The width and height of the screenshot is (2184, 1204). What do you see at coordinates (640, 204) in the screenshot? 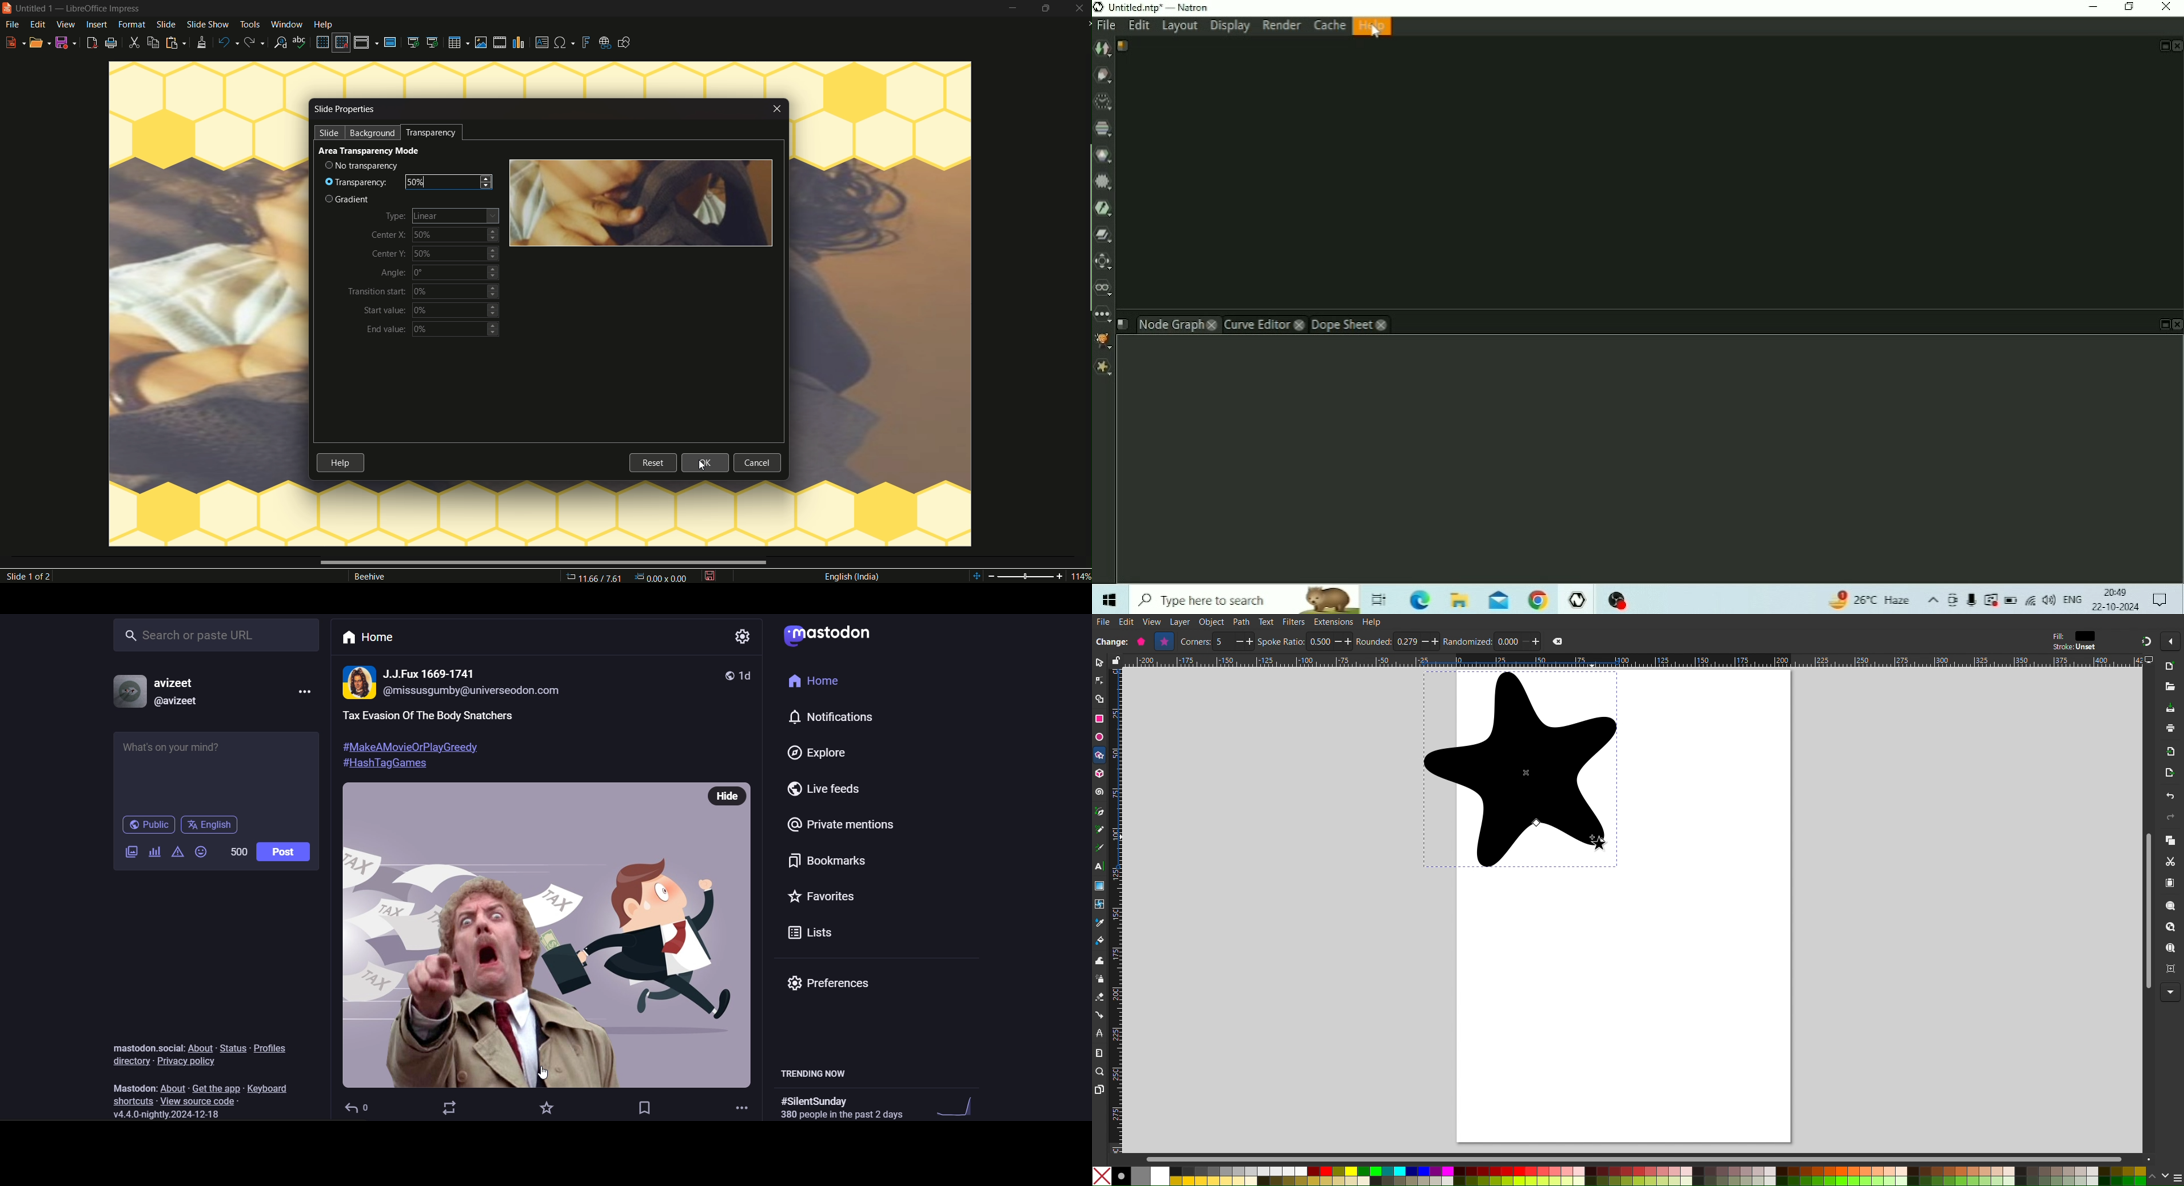
I see `image` at bounding box center [640, 204].